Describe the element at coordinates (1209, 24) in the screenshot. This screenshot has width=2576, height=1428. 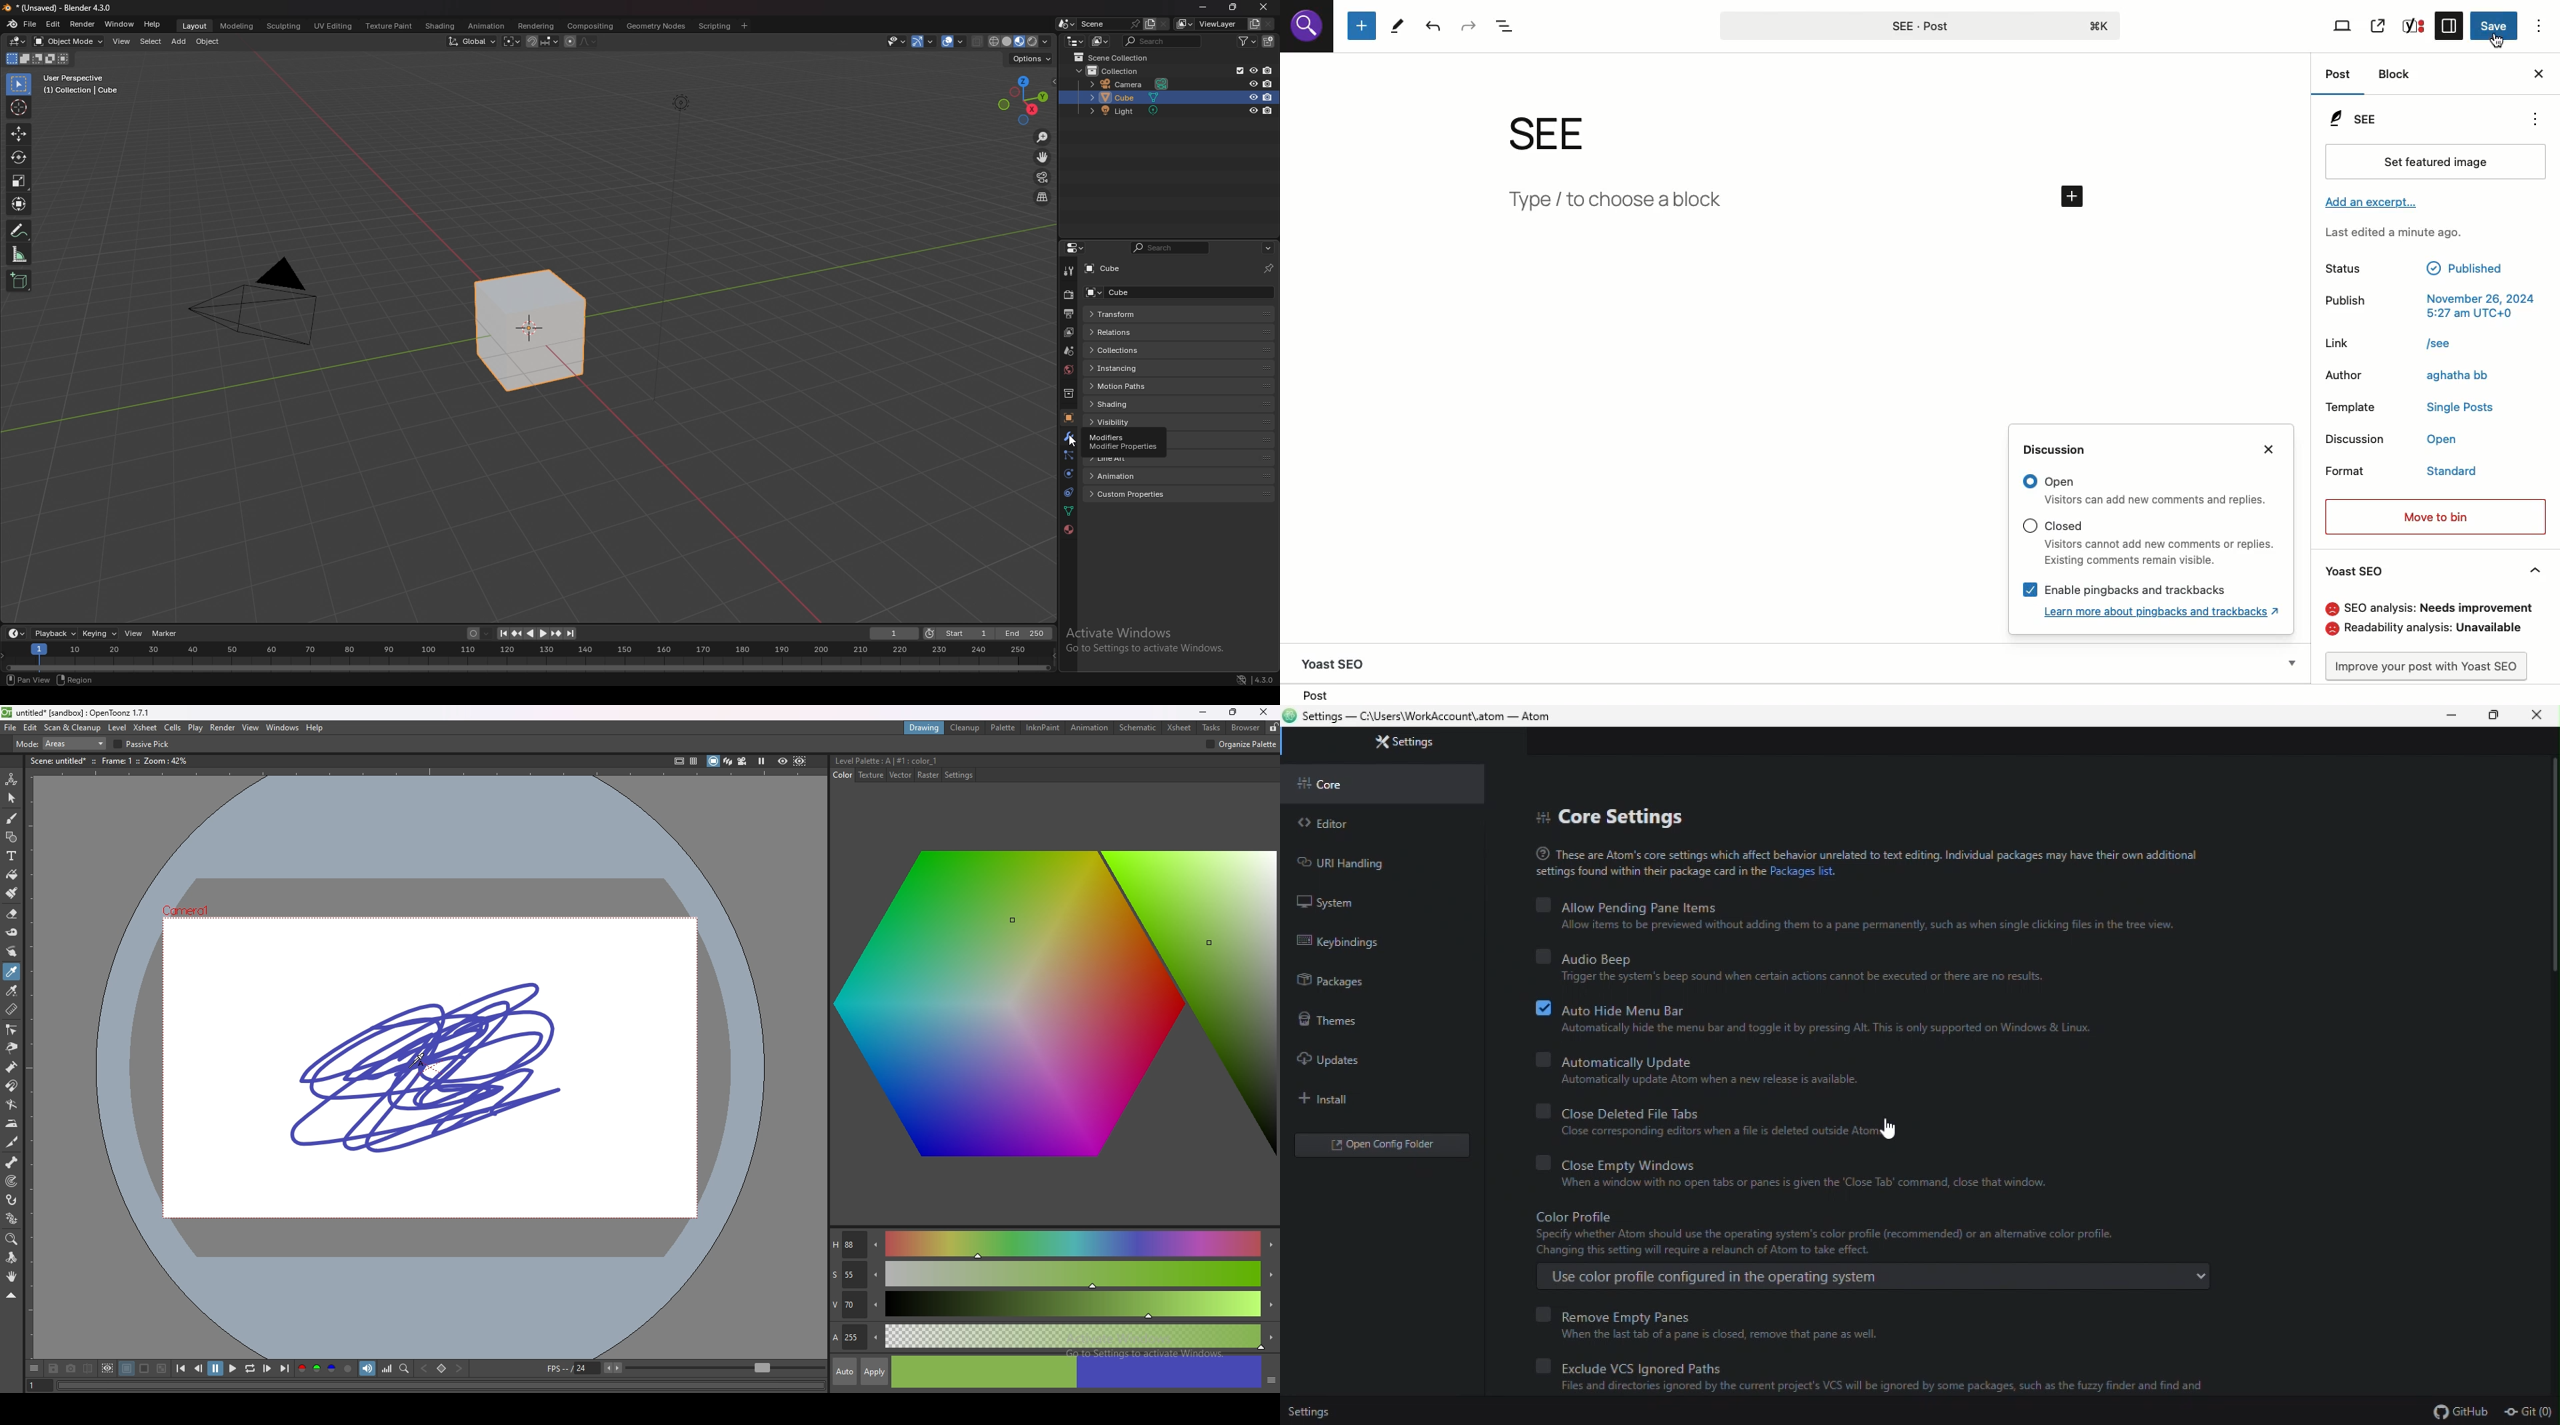
I see `view layer` at that location.